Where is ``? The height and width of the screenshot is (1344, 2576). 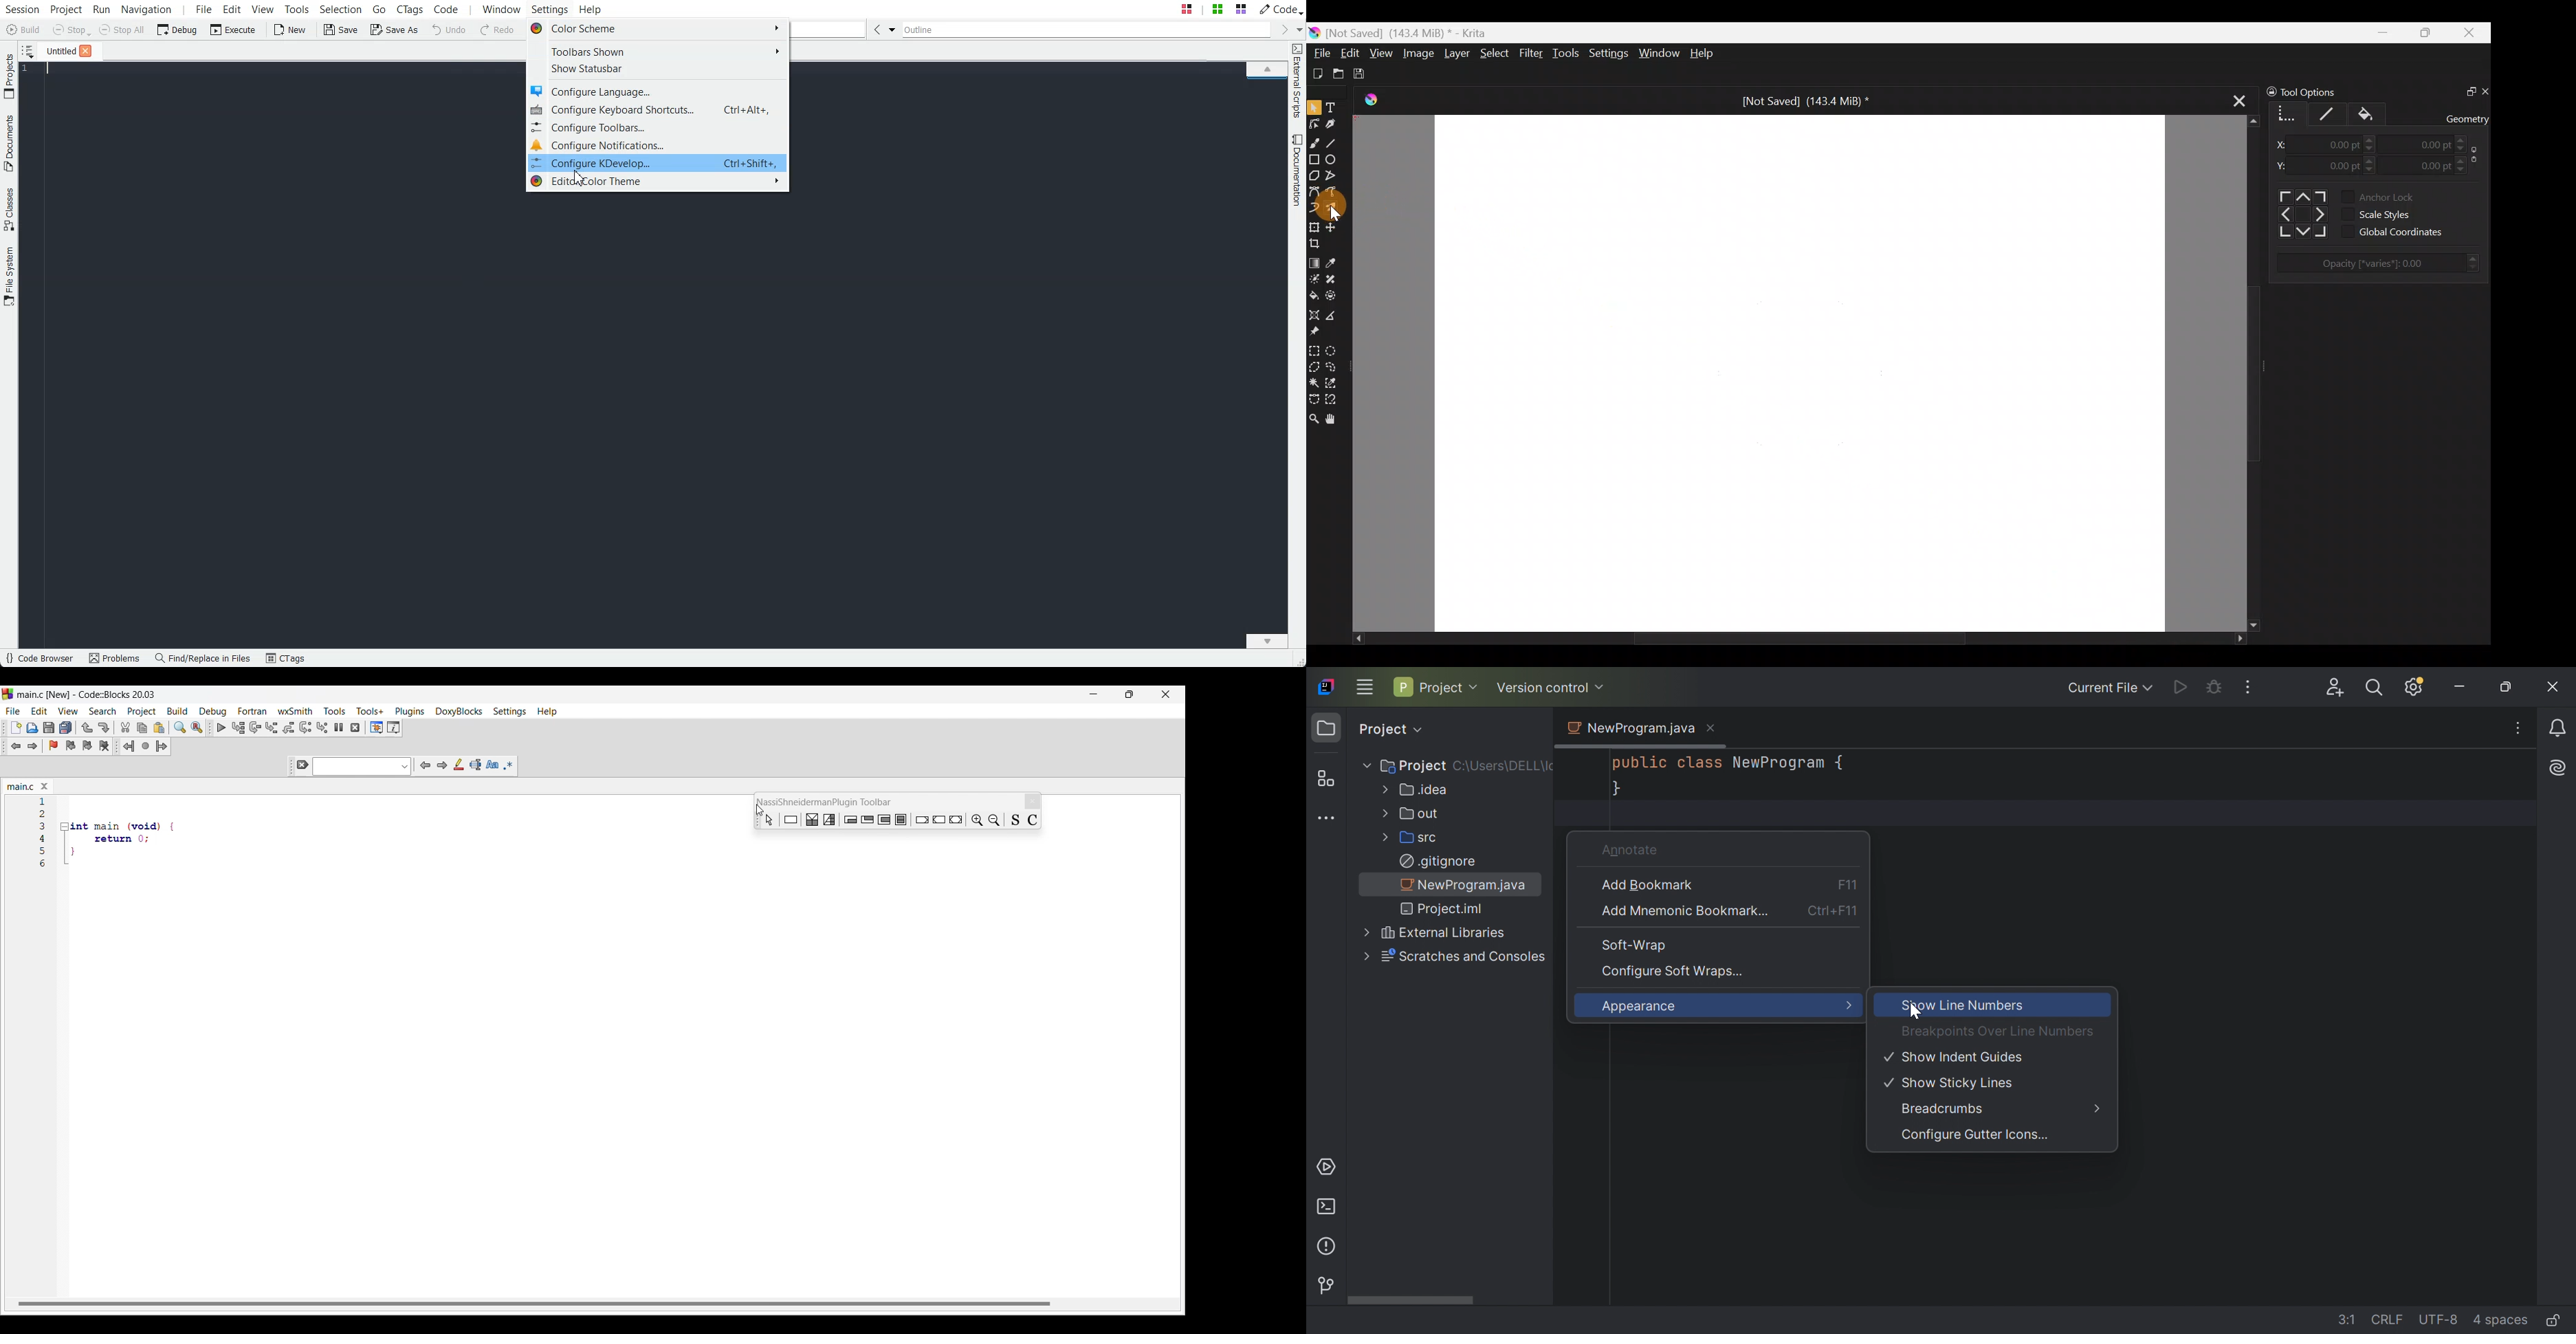  is located at coordinates (831, 818).